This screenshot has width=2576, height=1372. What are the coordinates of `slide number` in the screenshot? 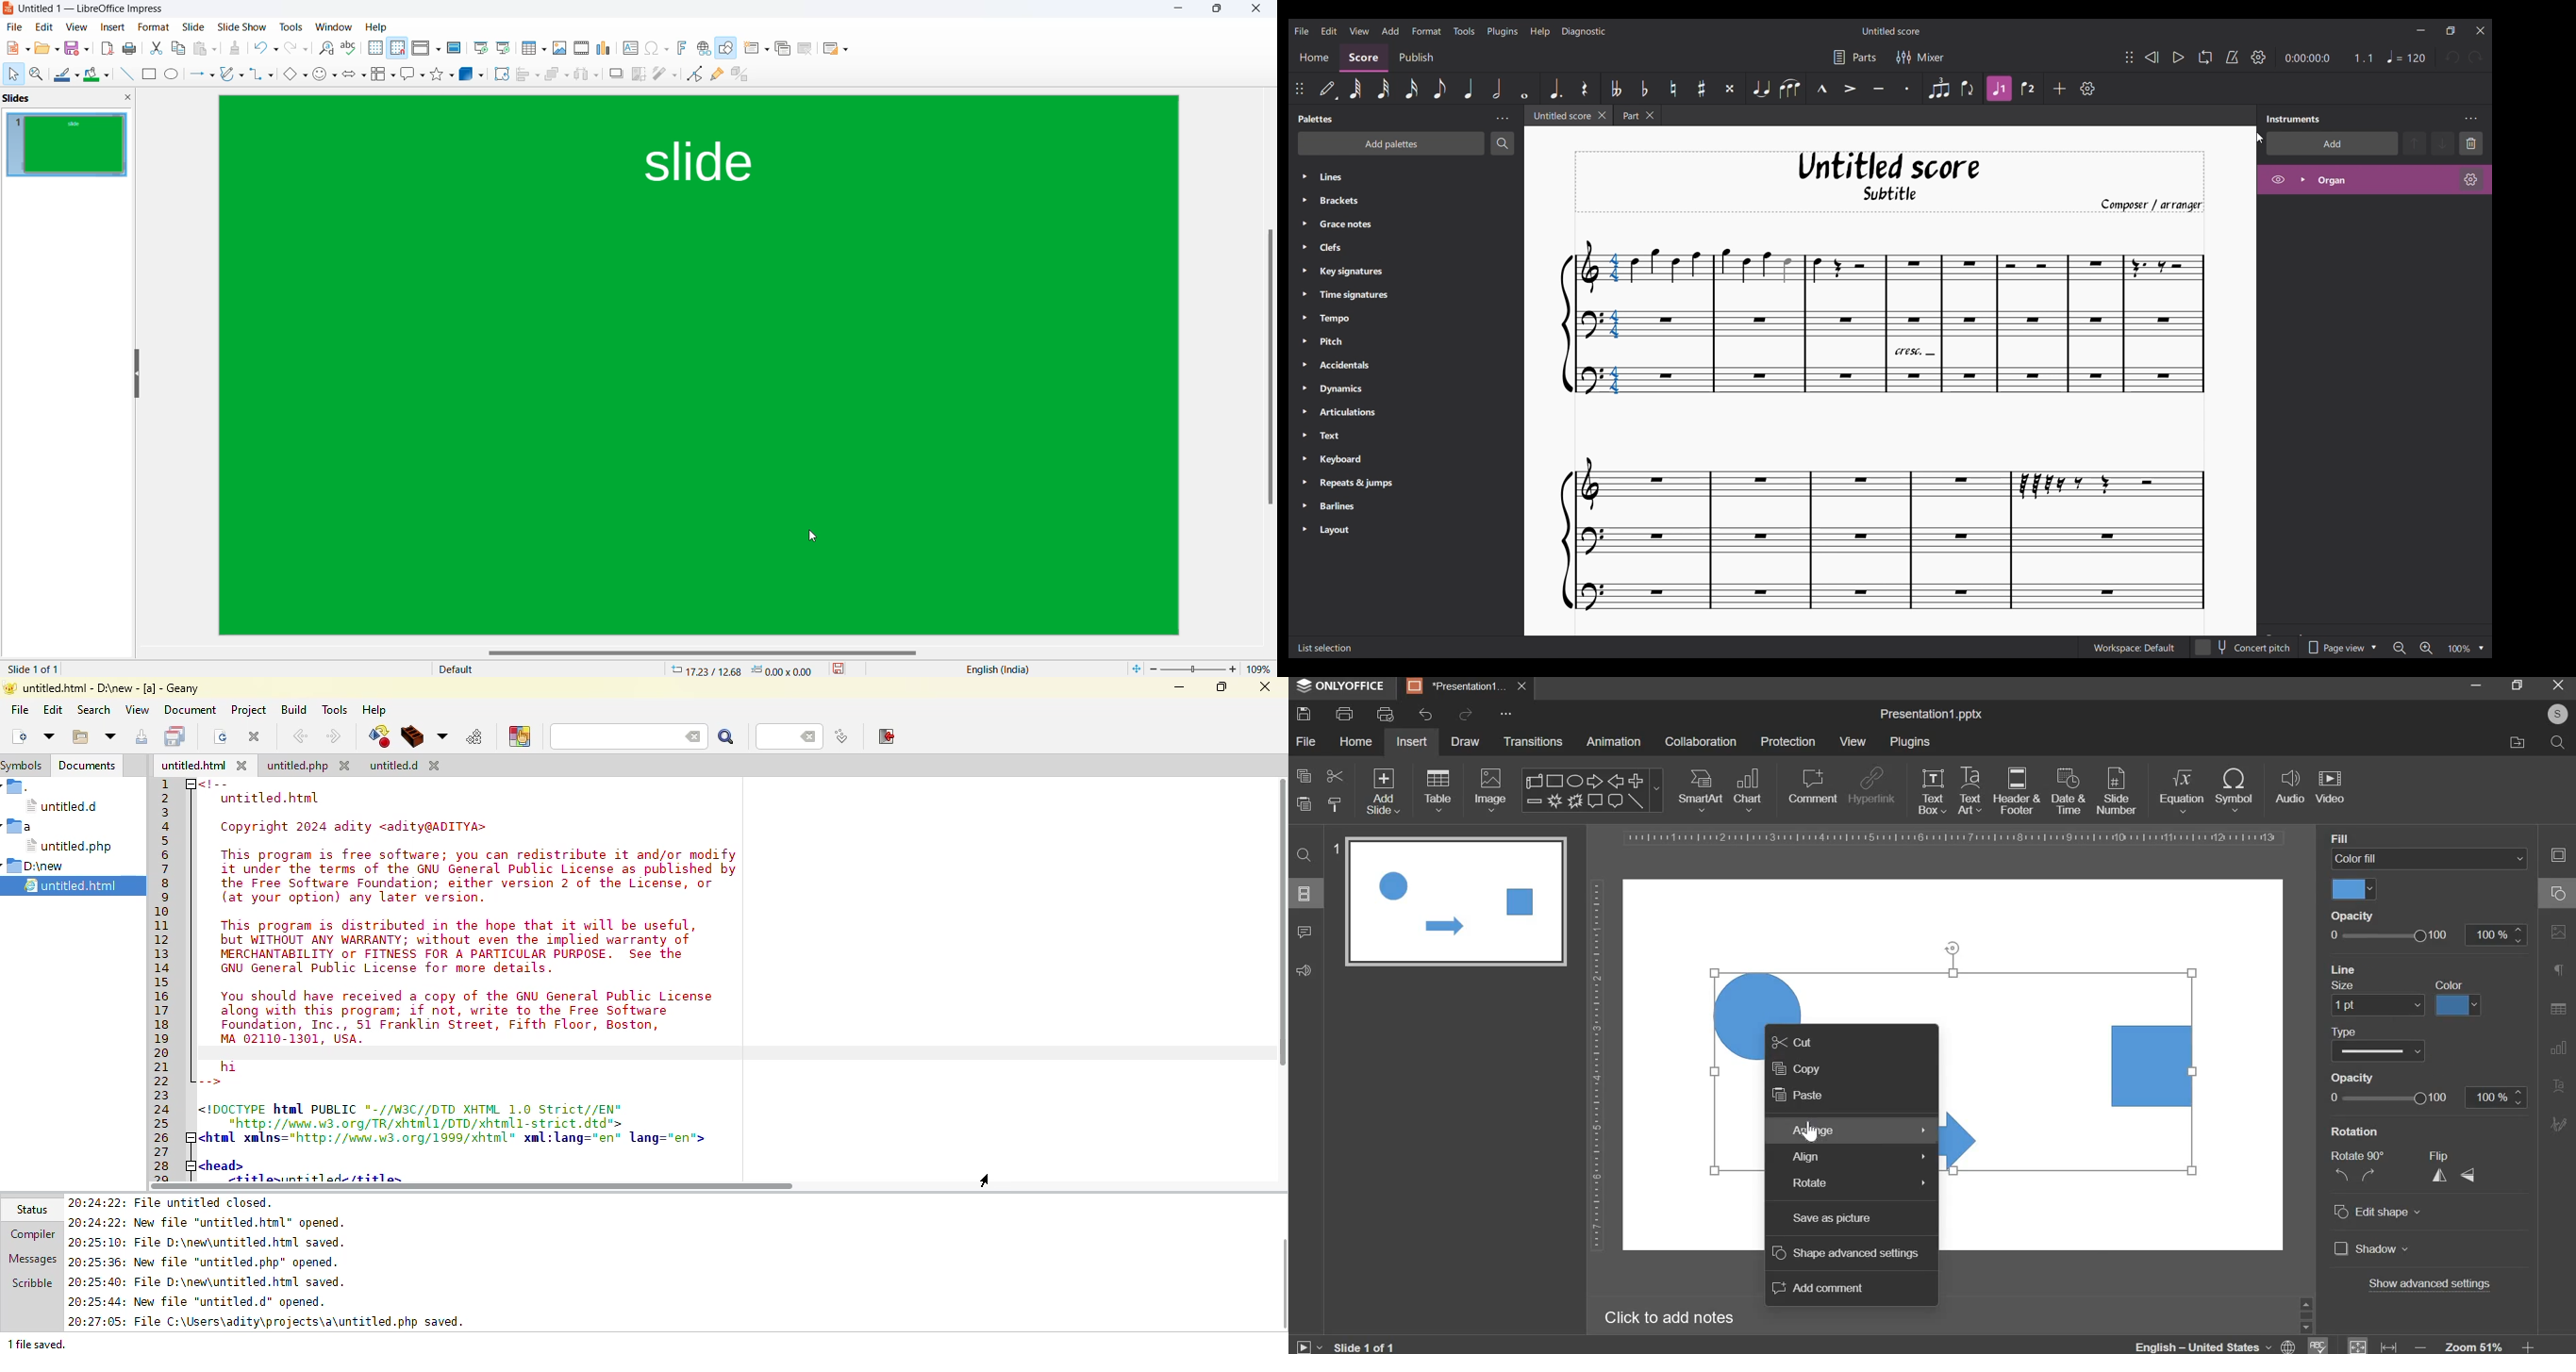 It's located at (2116, 790).